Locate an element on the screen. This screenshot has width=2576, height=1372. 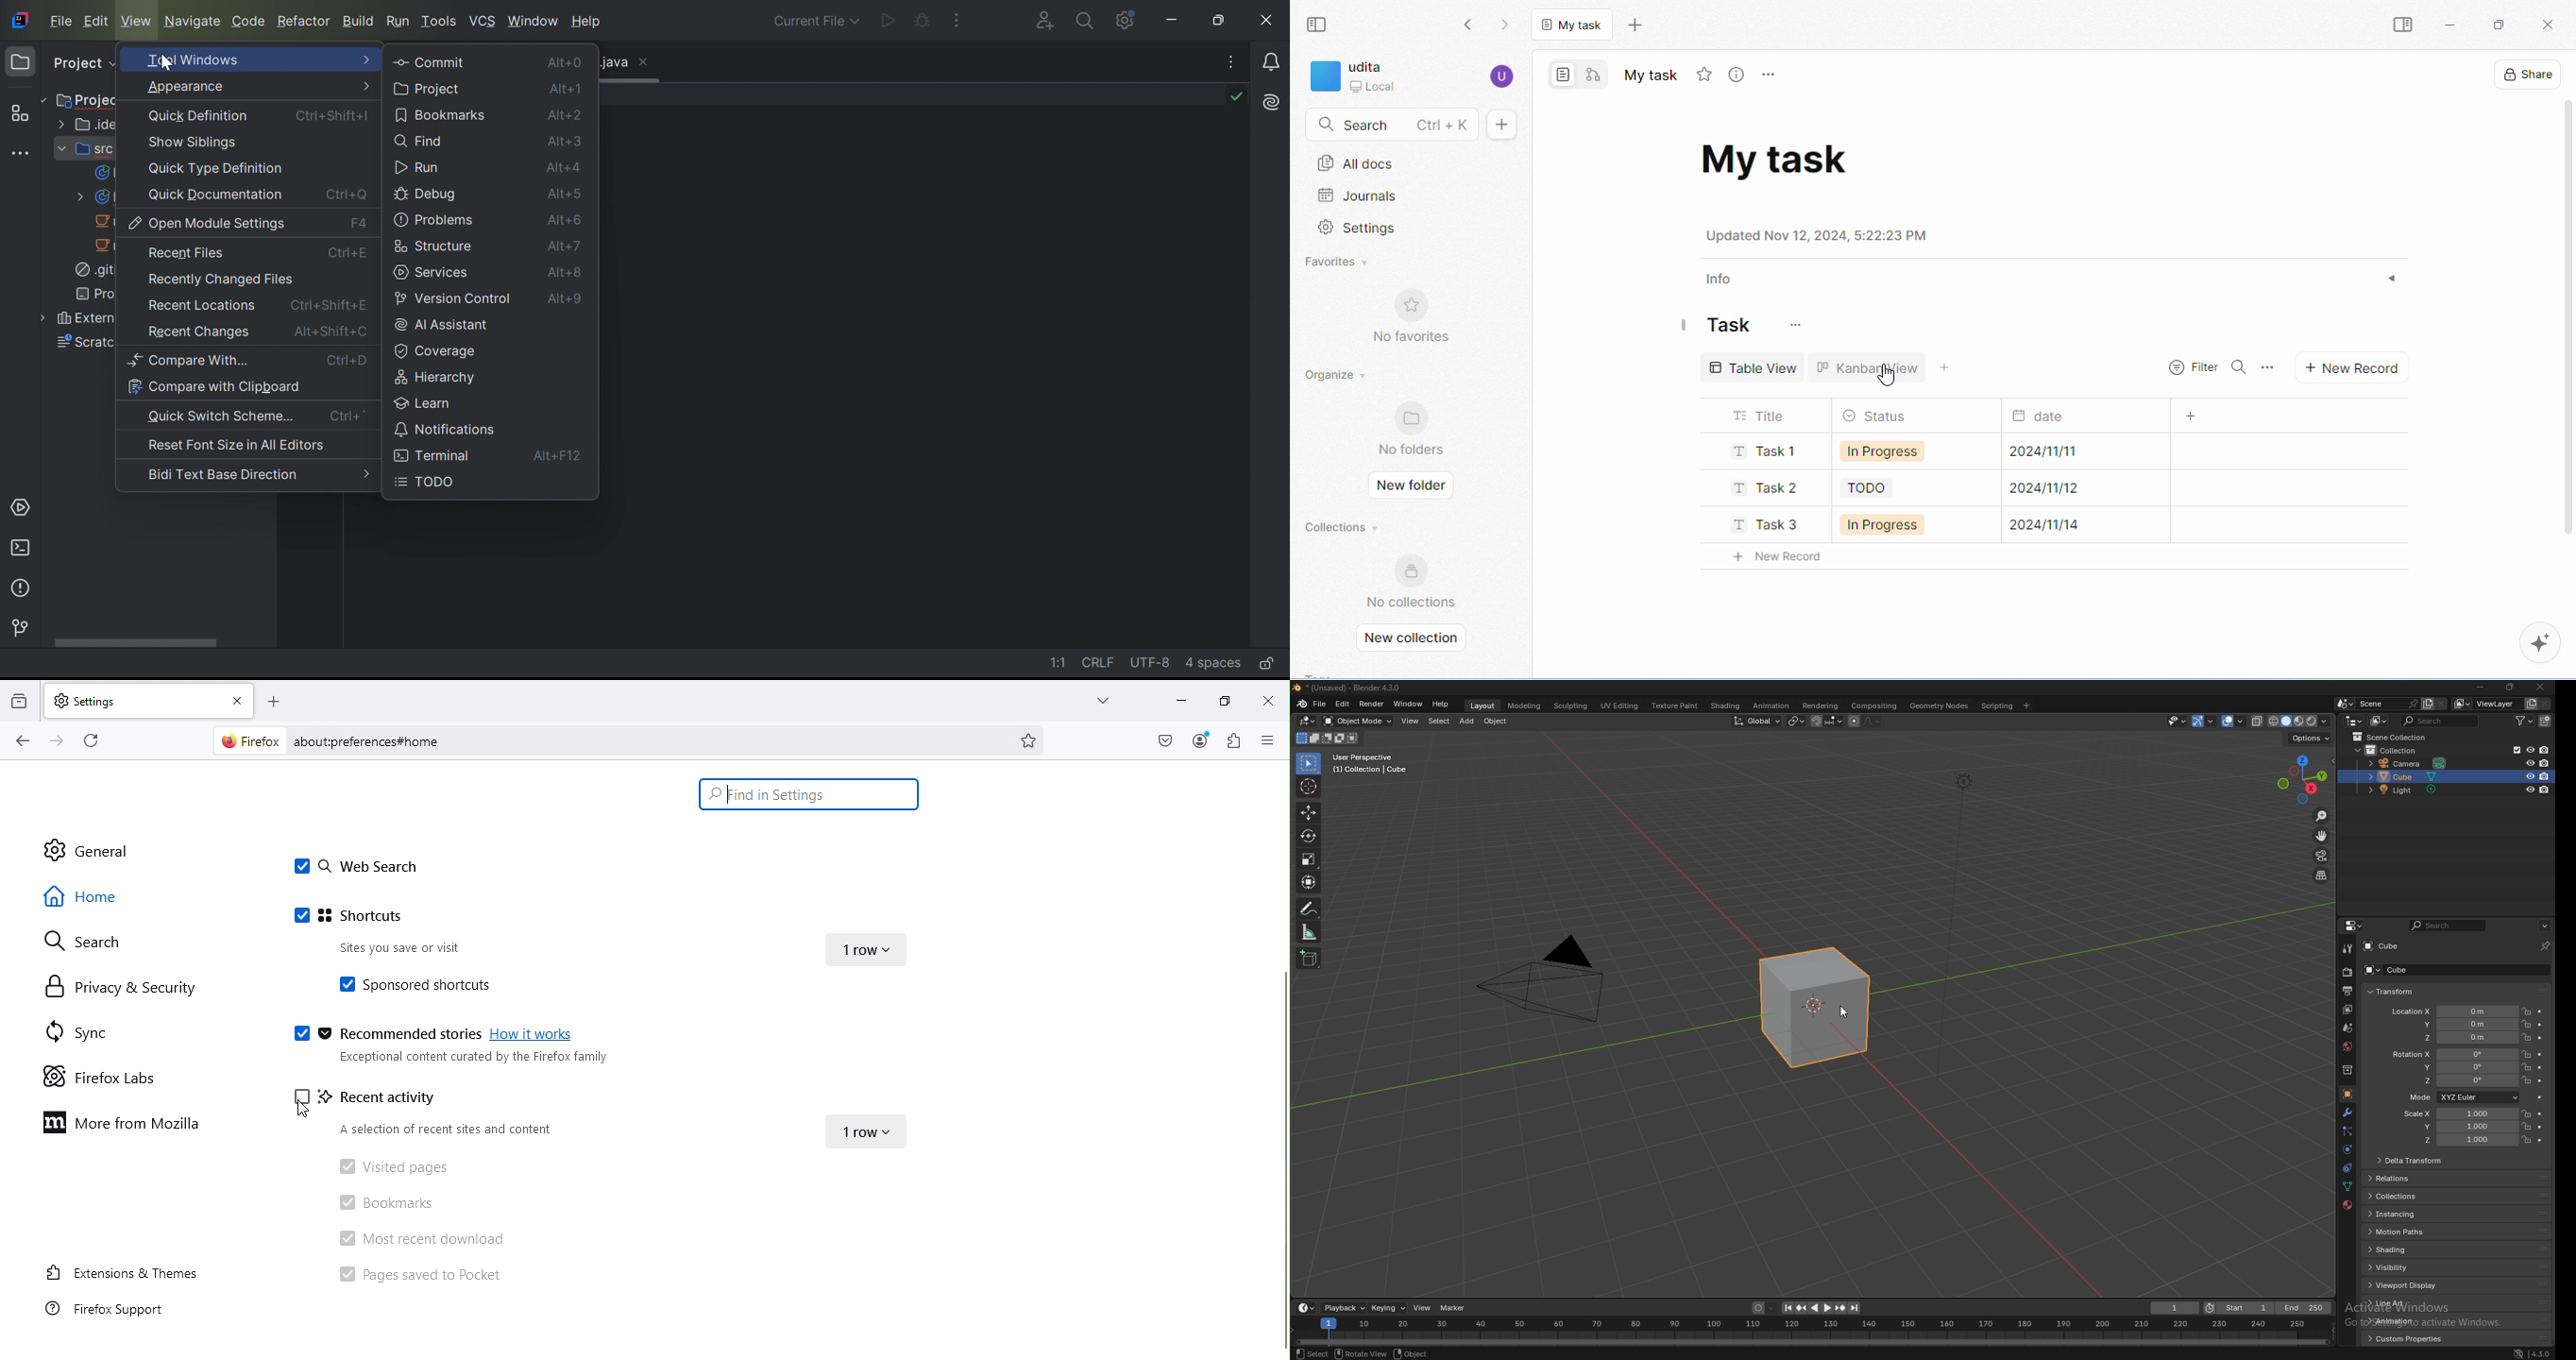
1 is located at coordinates (2173, 1308).